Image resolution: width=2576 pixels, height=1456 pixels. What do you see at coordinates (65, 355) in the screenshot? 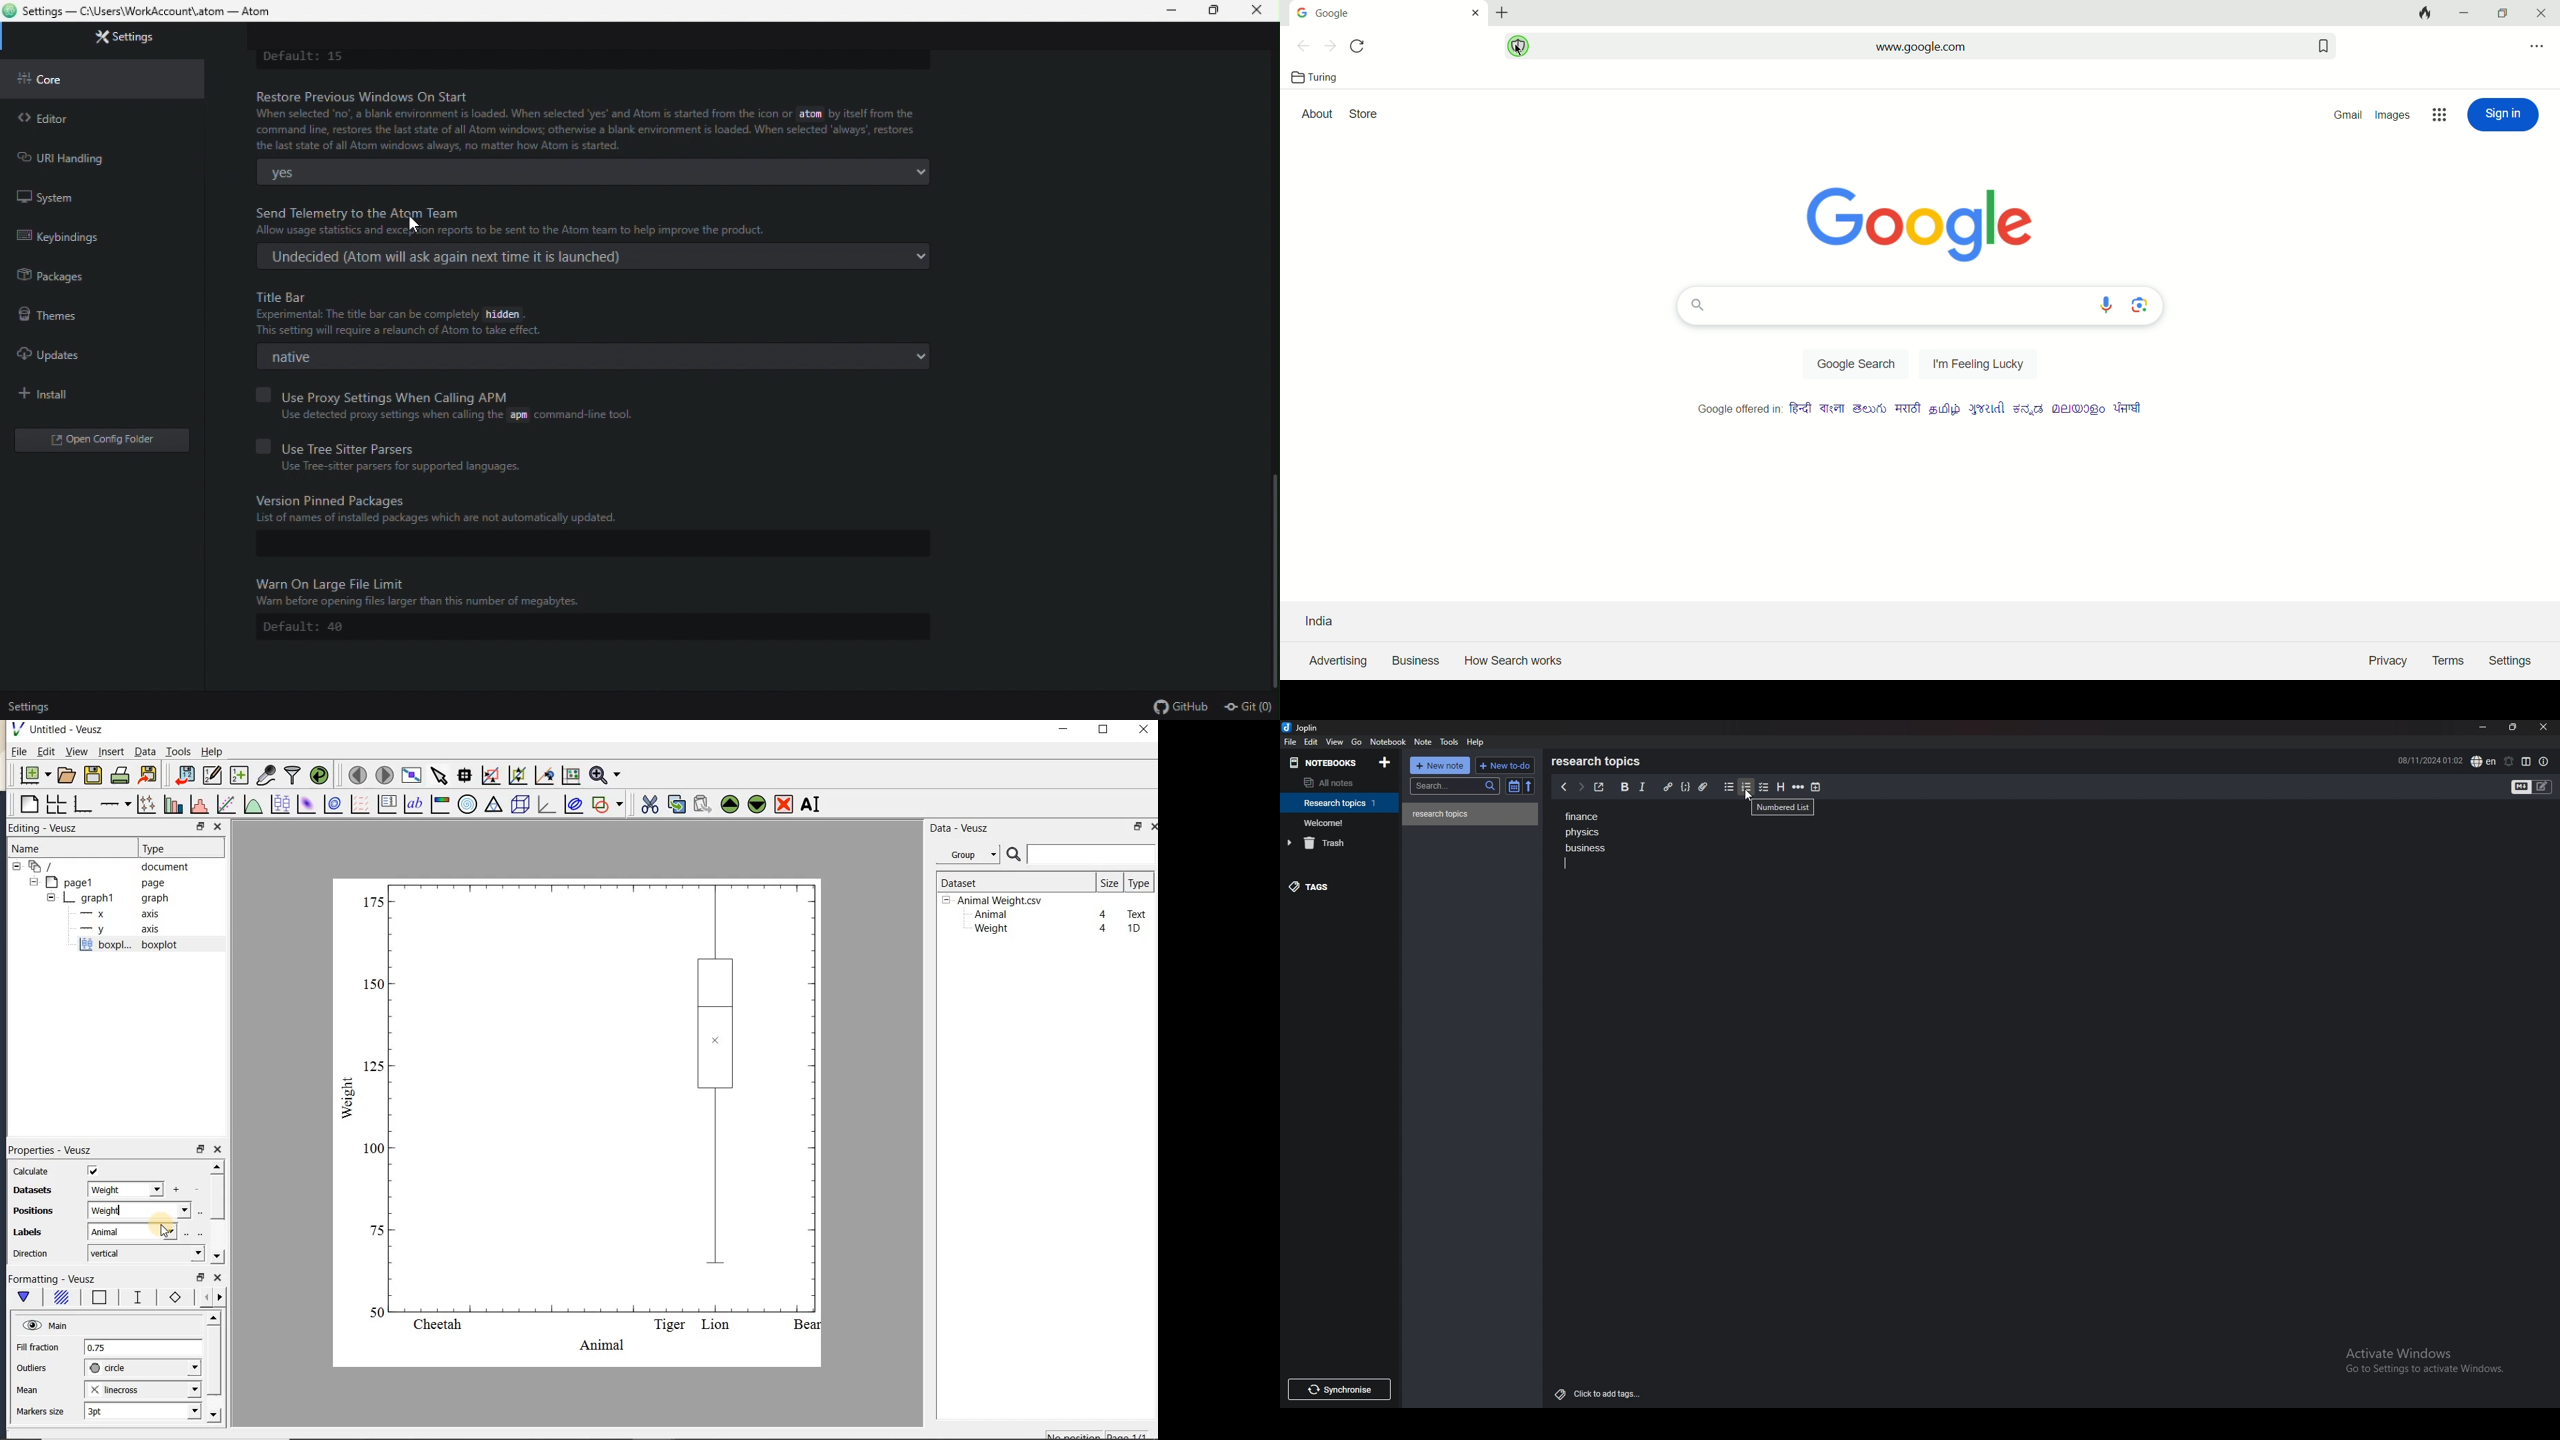
I see `Updates` at bounding box center [65, 355].